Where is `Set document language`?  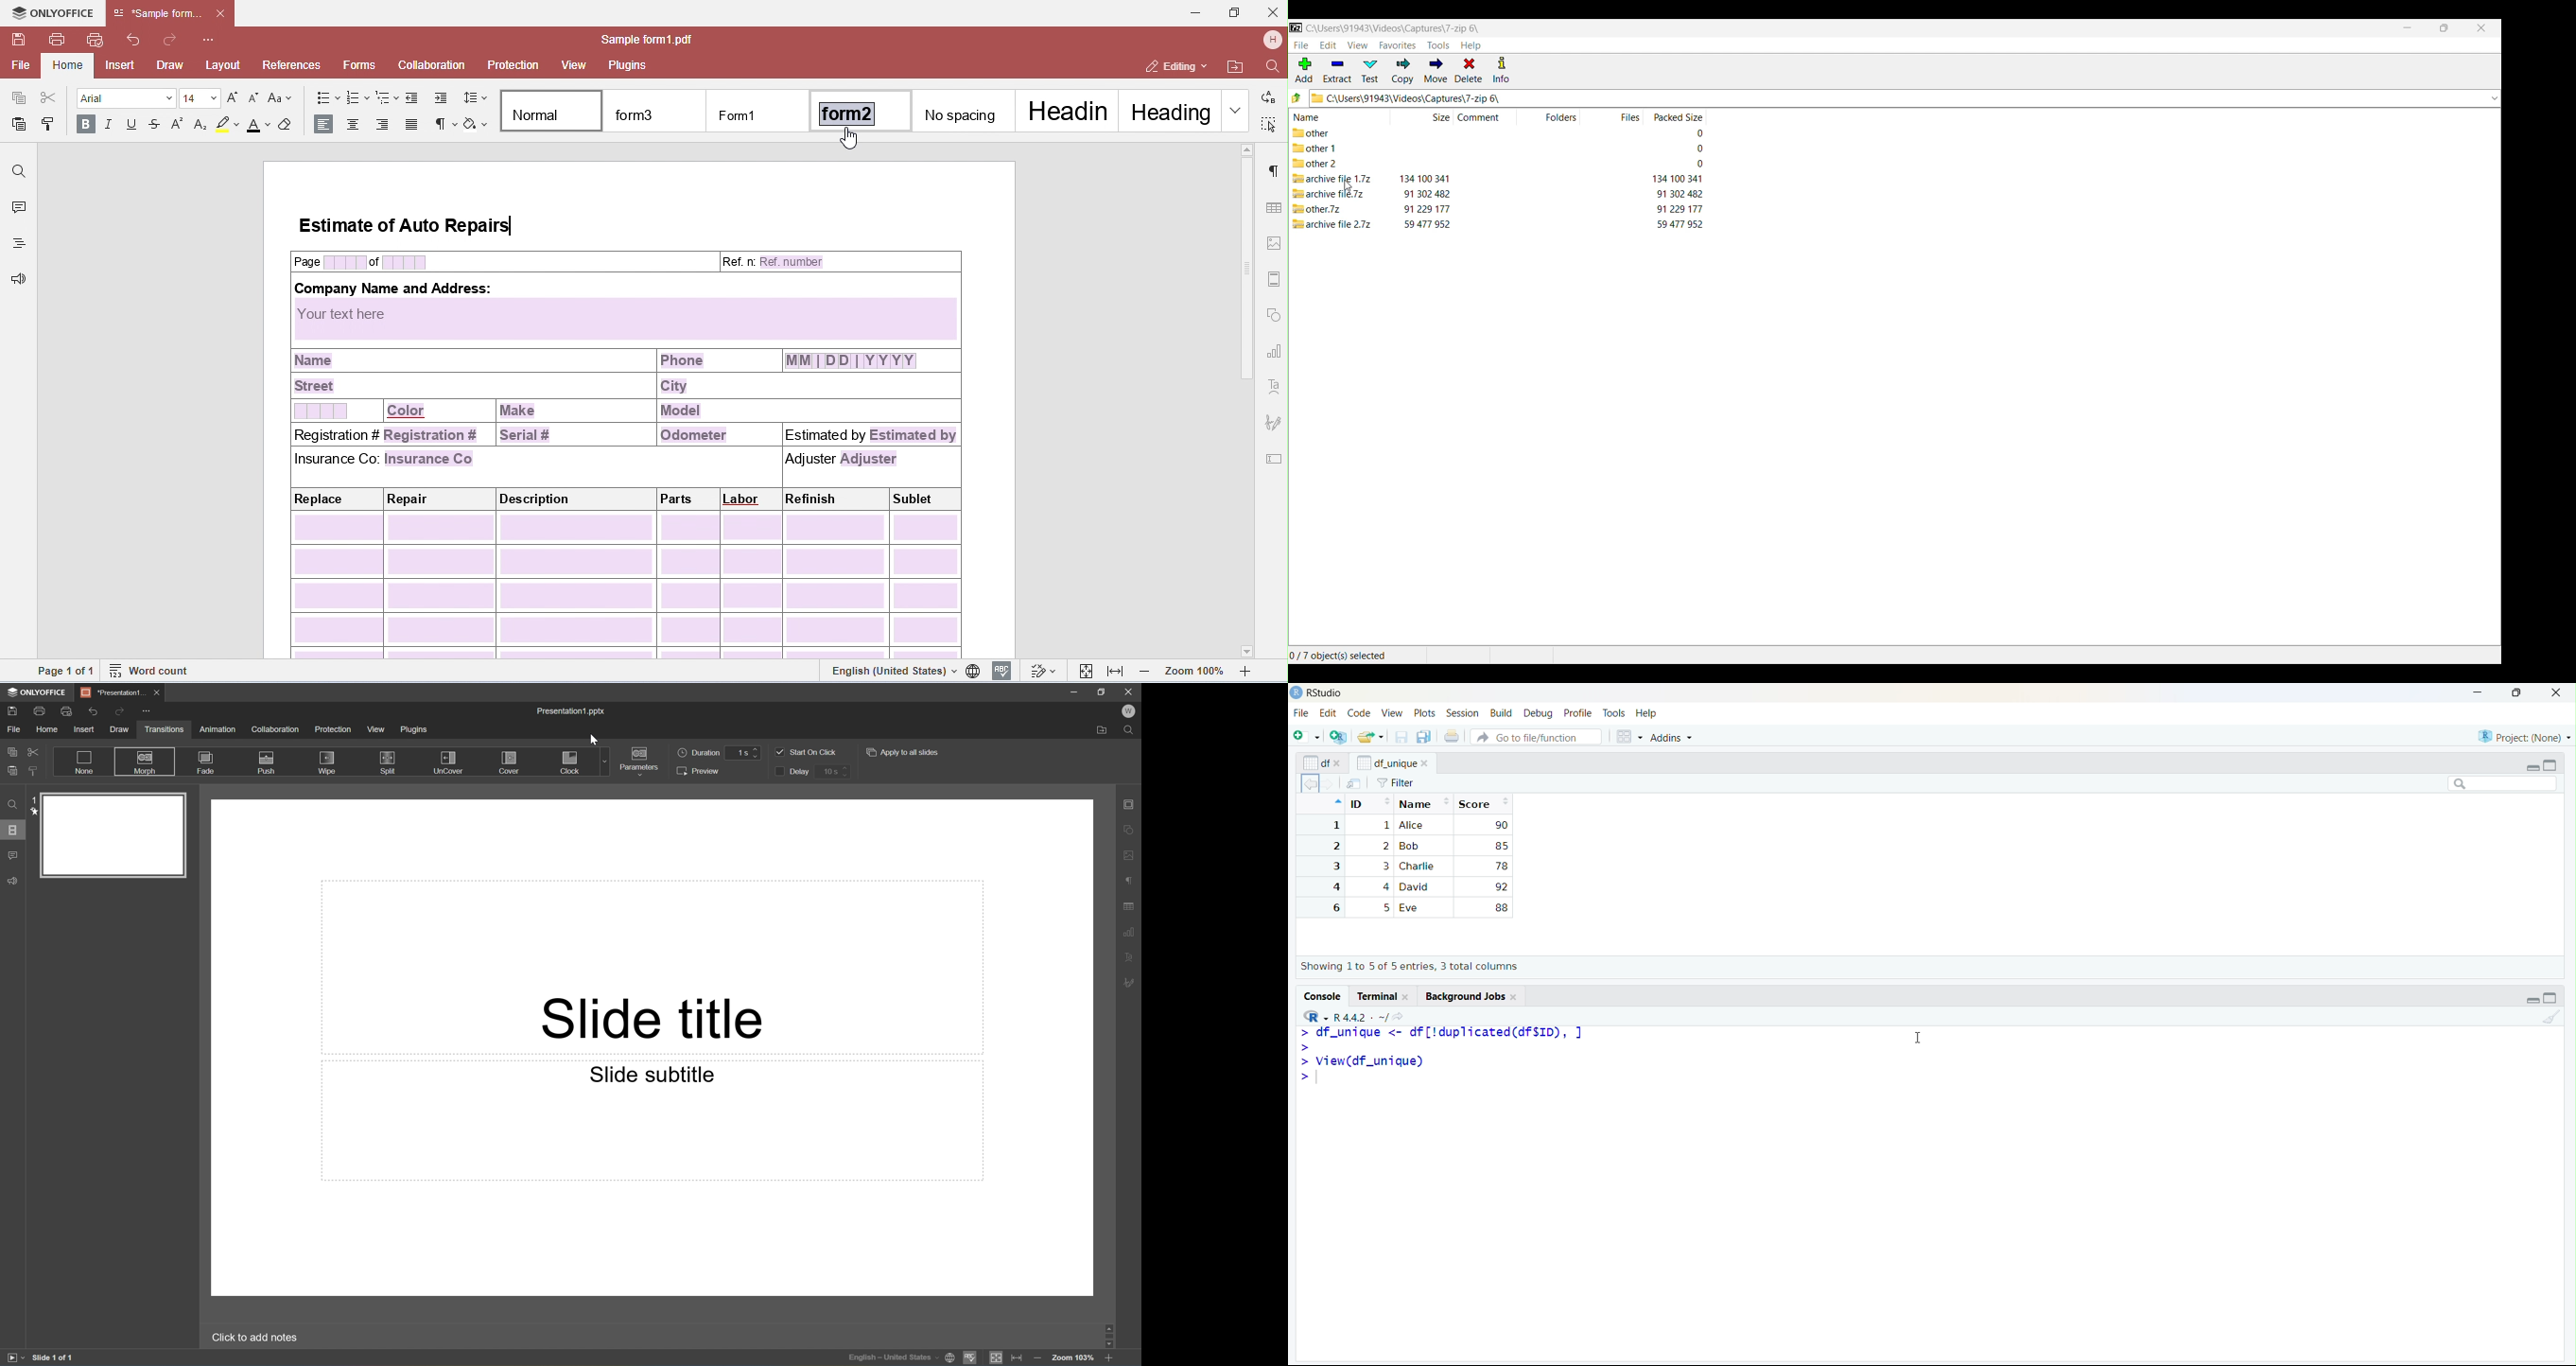 Set document language is located at coordinates (953, 1360).